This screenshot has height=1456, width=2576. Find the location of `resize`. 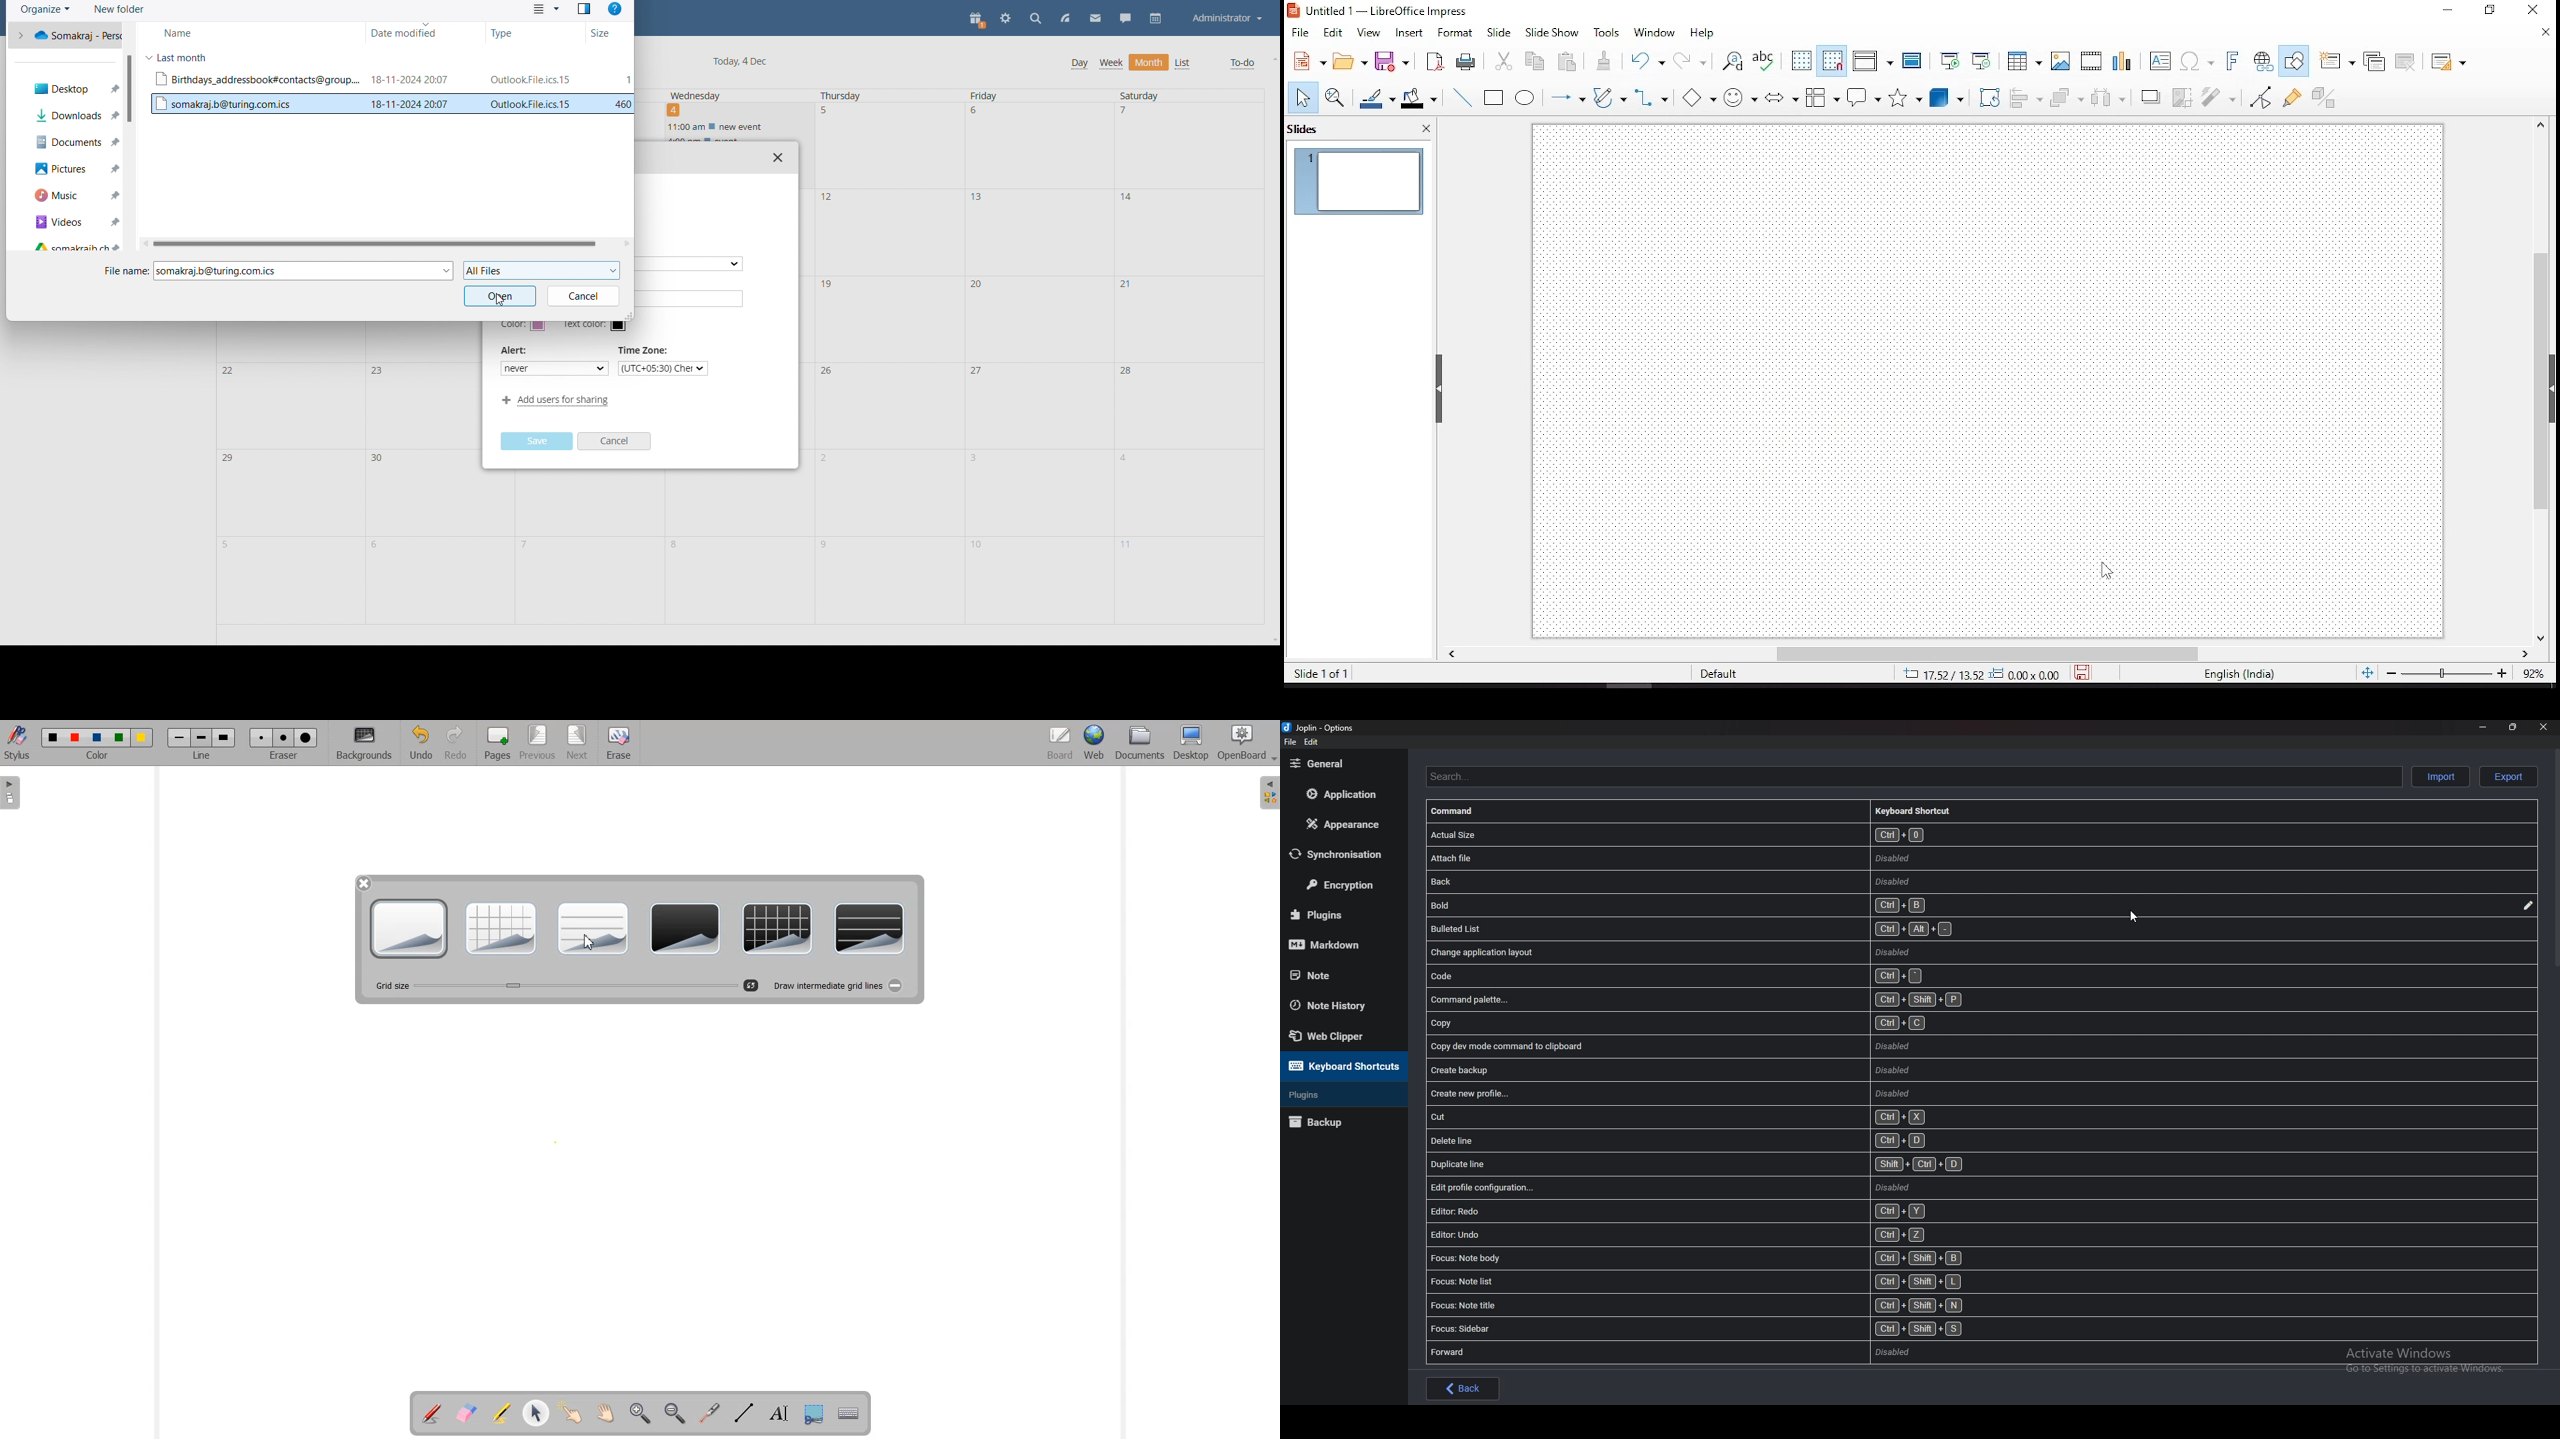

resize is located at coordinates (2513, 728).